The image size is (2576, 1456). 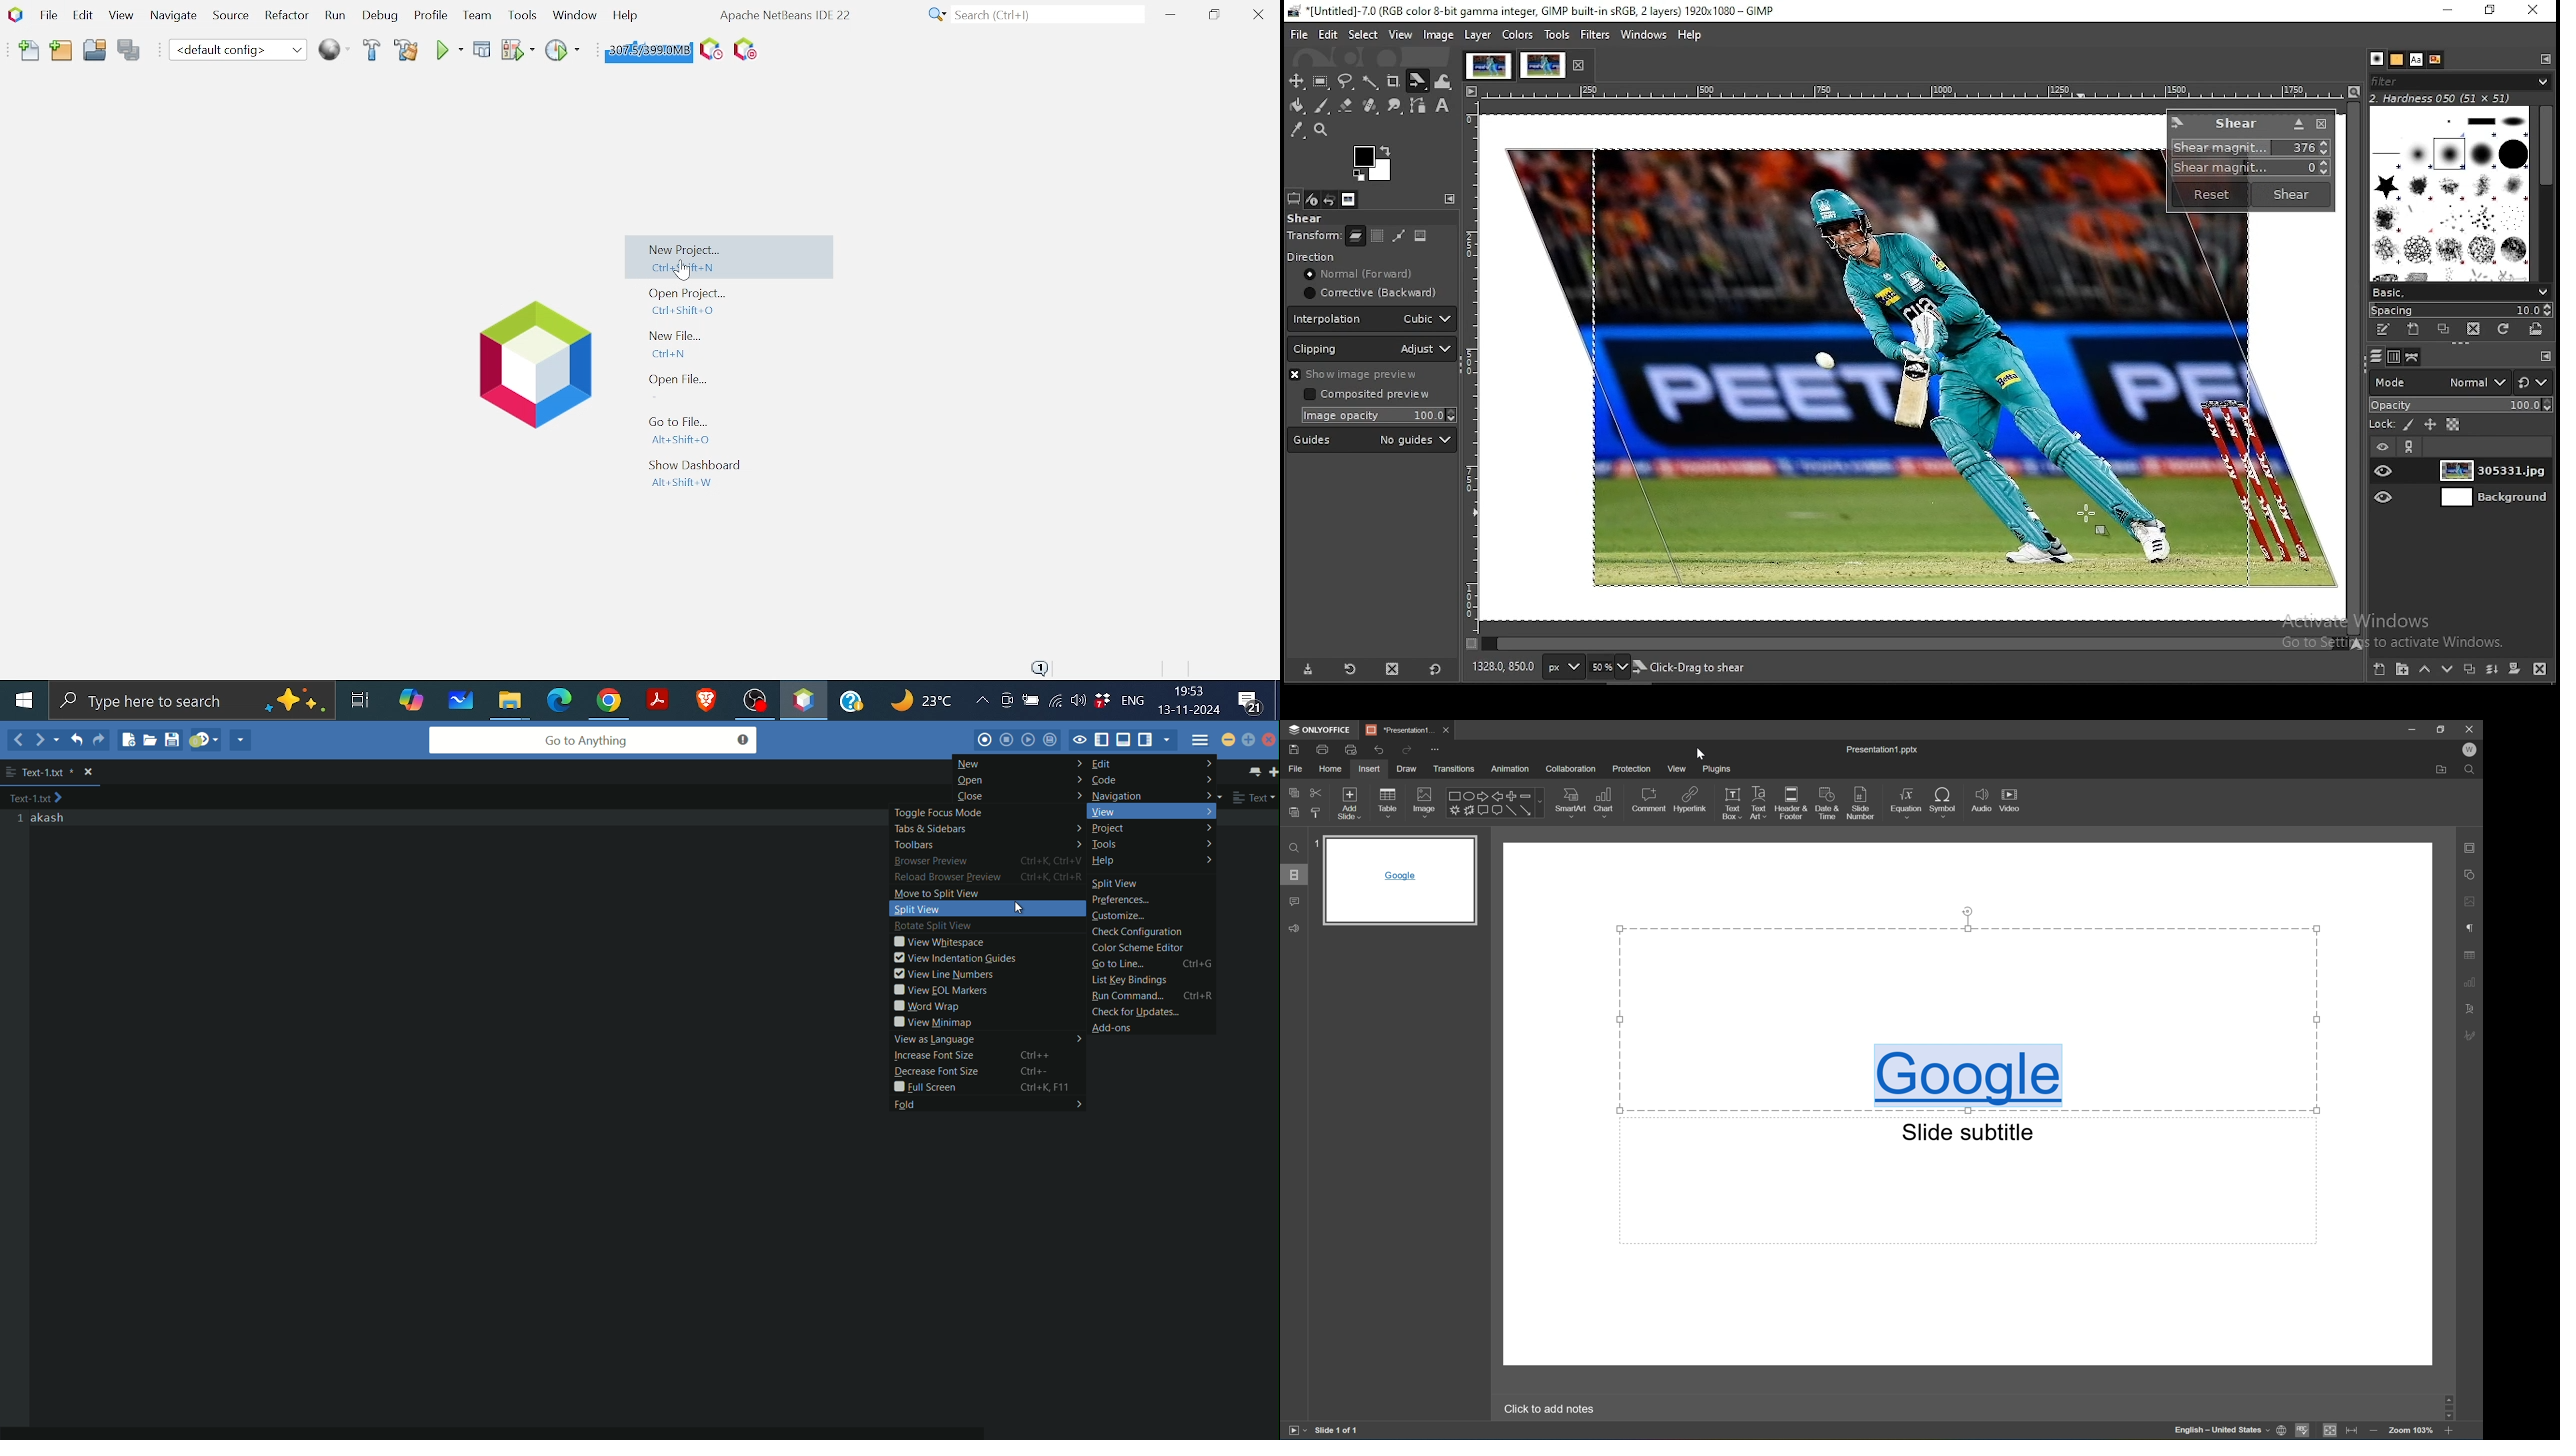 I want to click on close window, so click(x=2529, y=11).